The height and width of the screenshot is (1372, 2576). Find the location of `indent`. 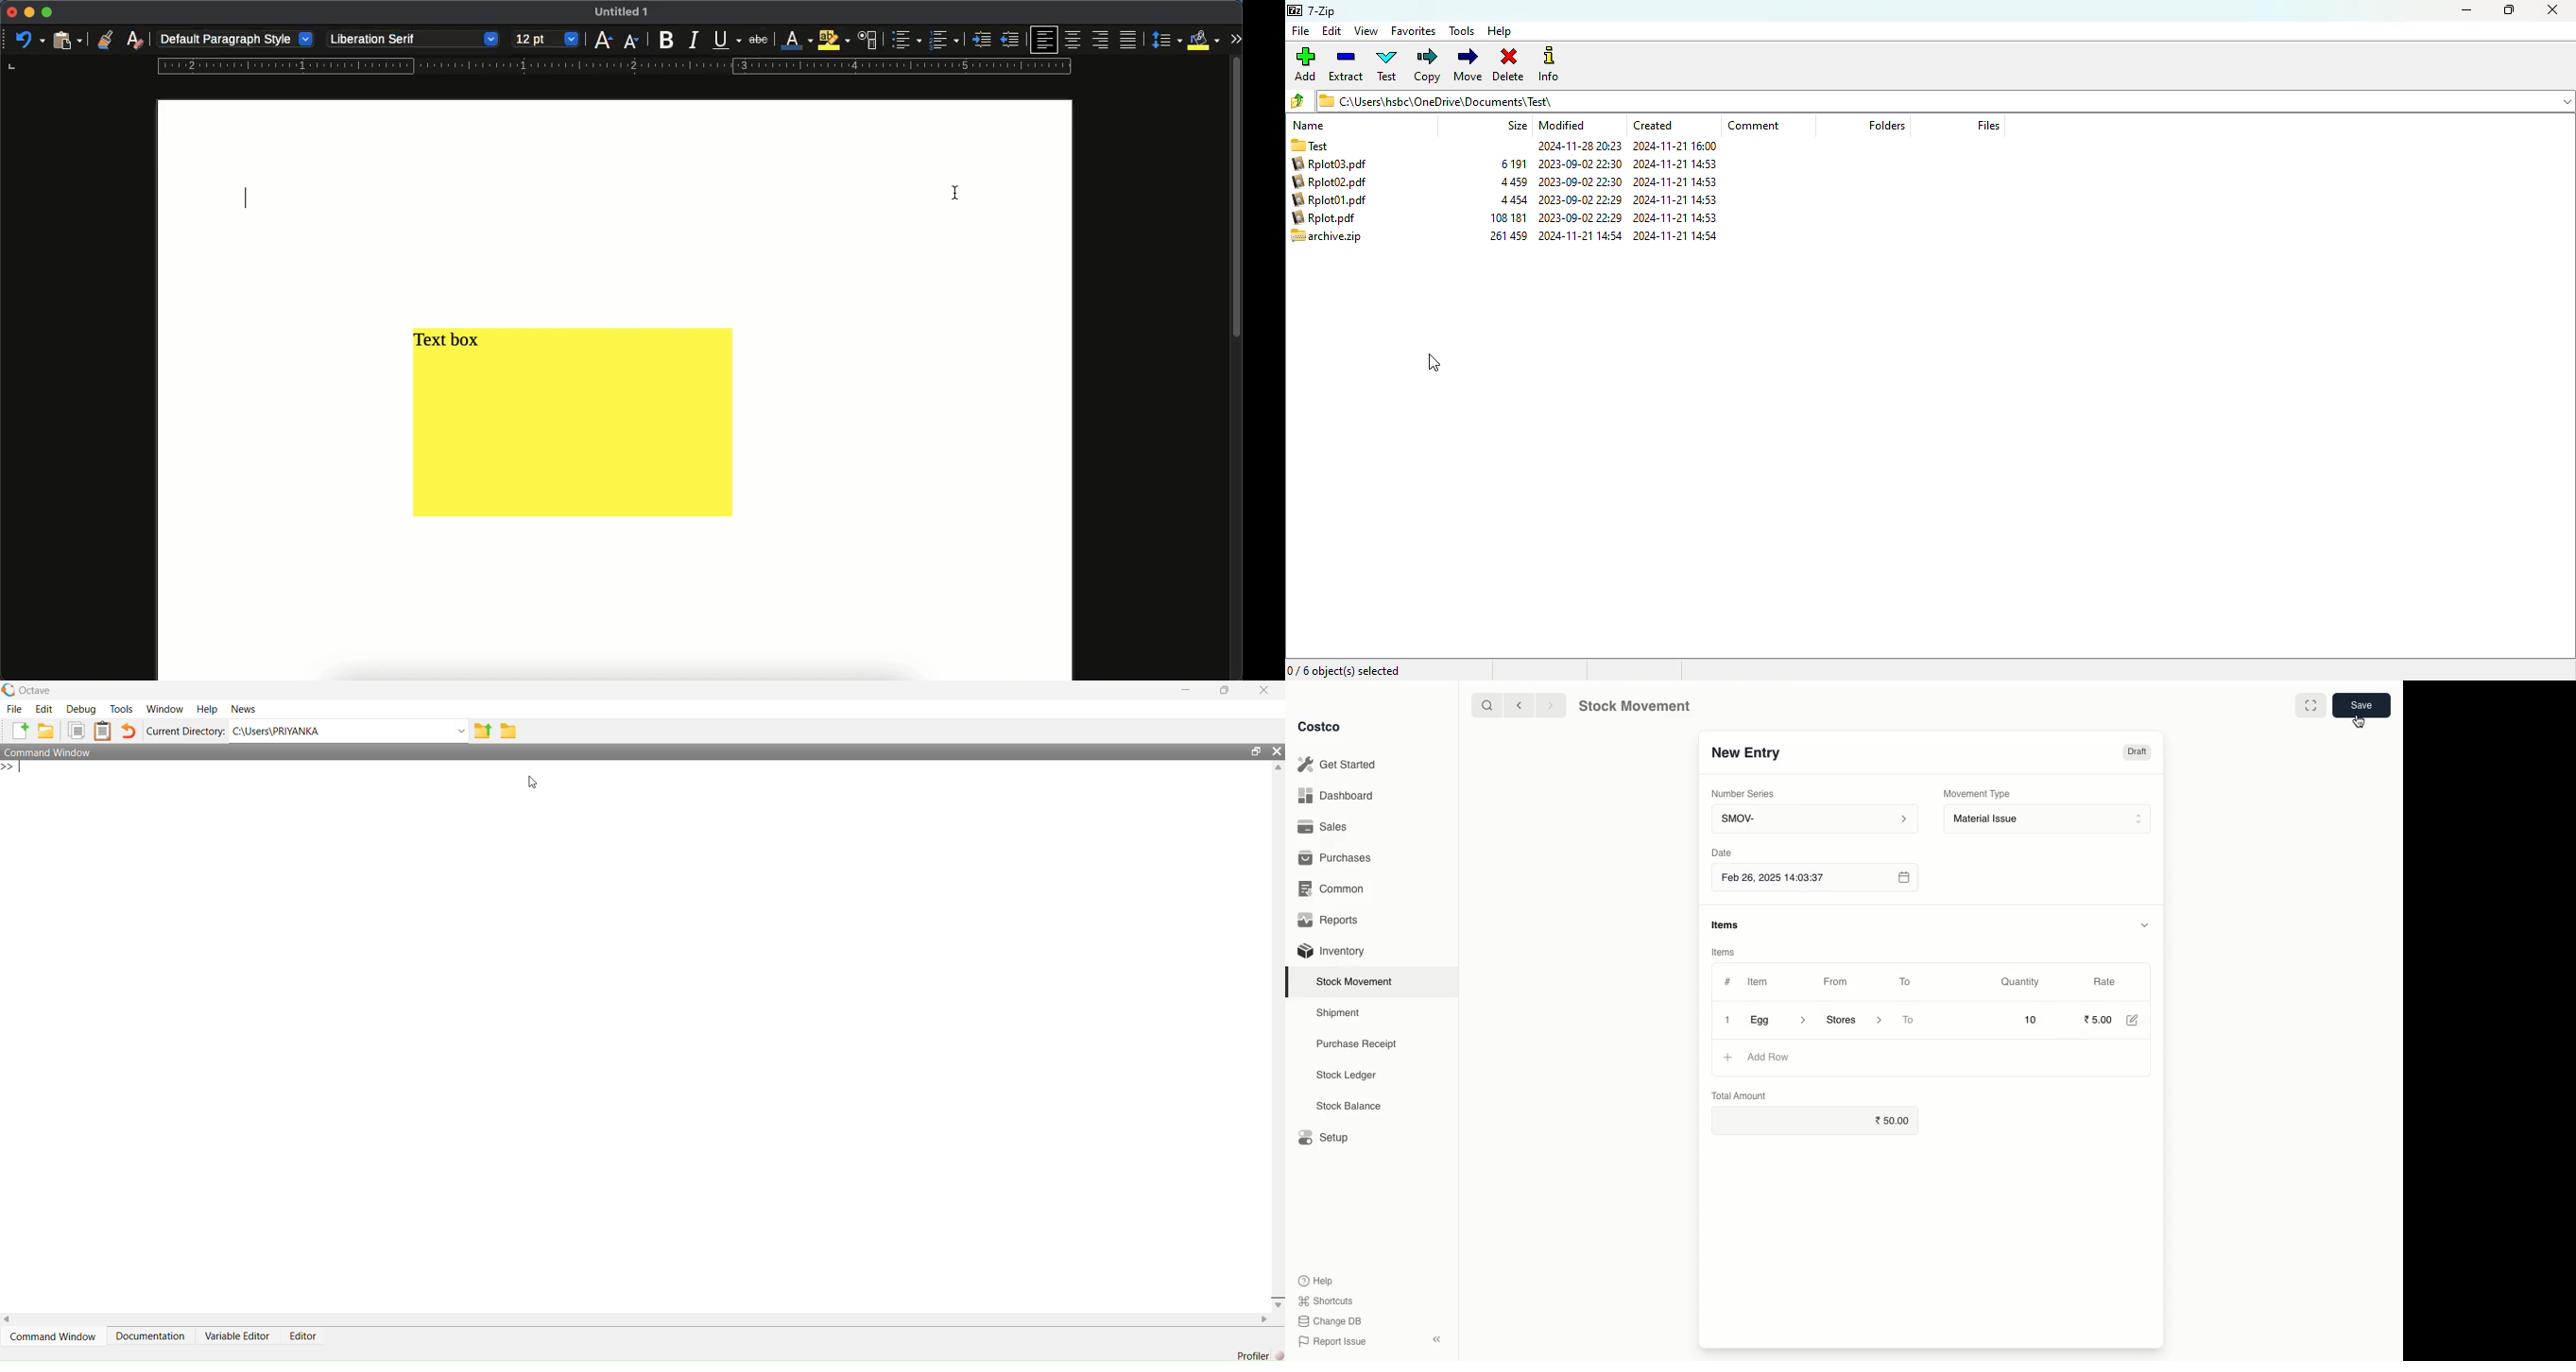

indent is located at coordinates (980, 41).